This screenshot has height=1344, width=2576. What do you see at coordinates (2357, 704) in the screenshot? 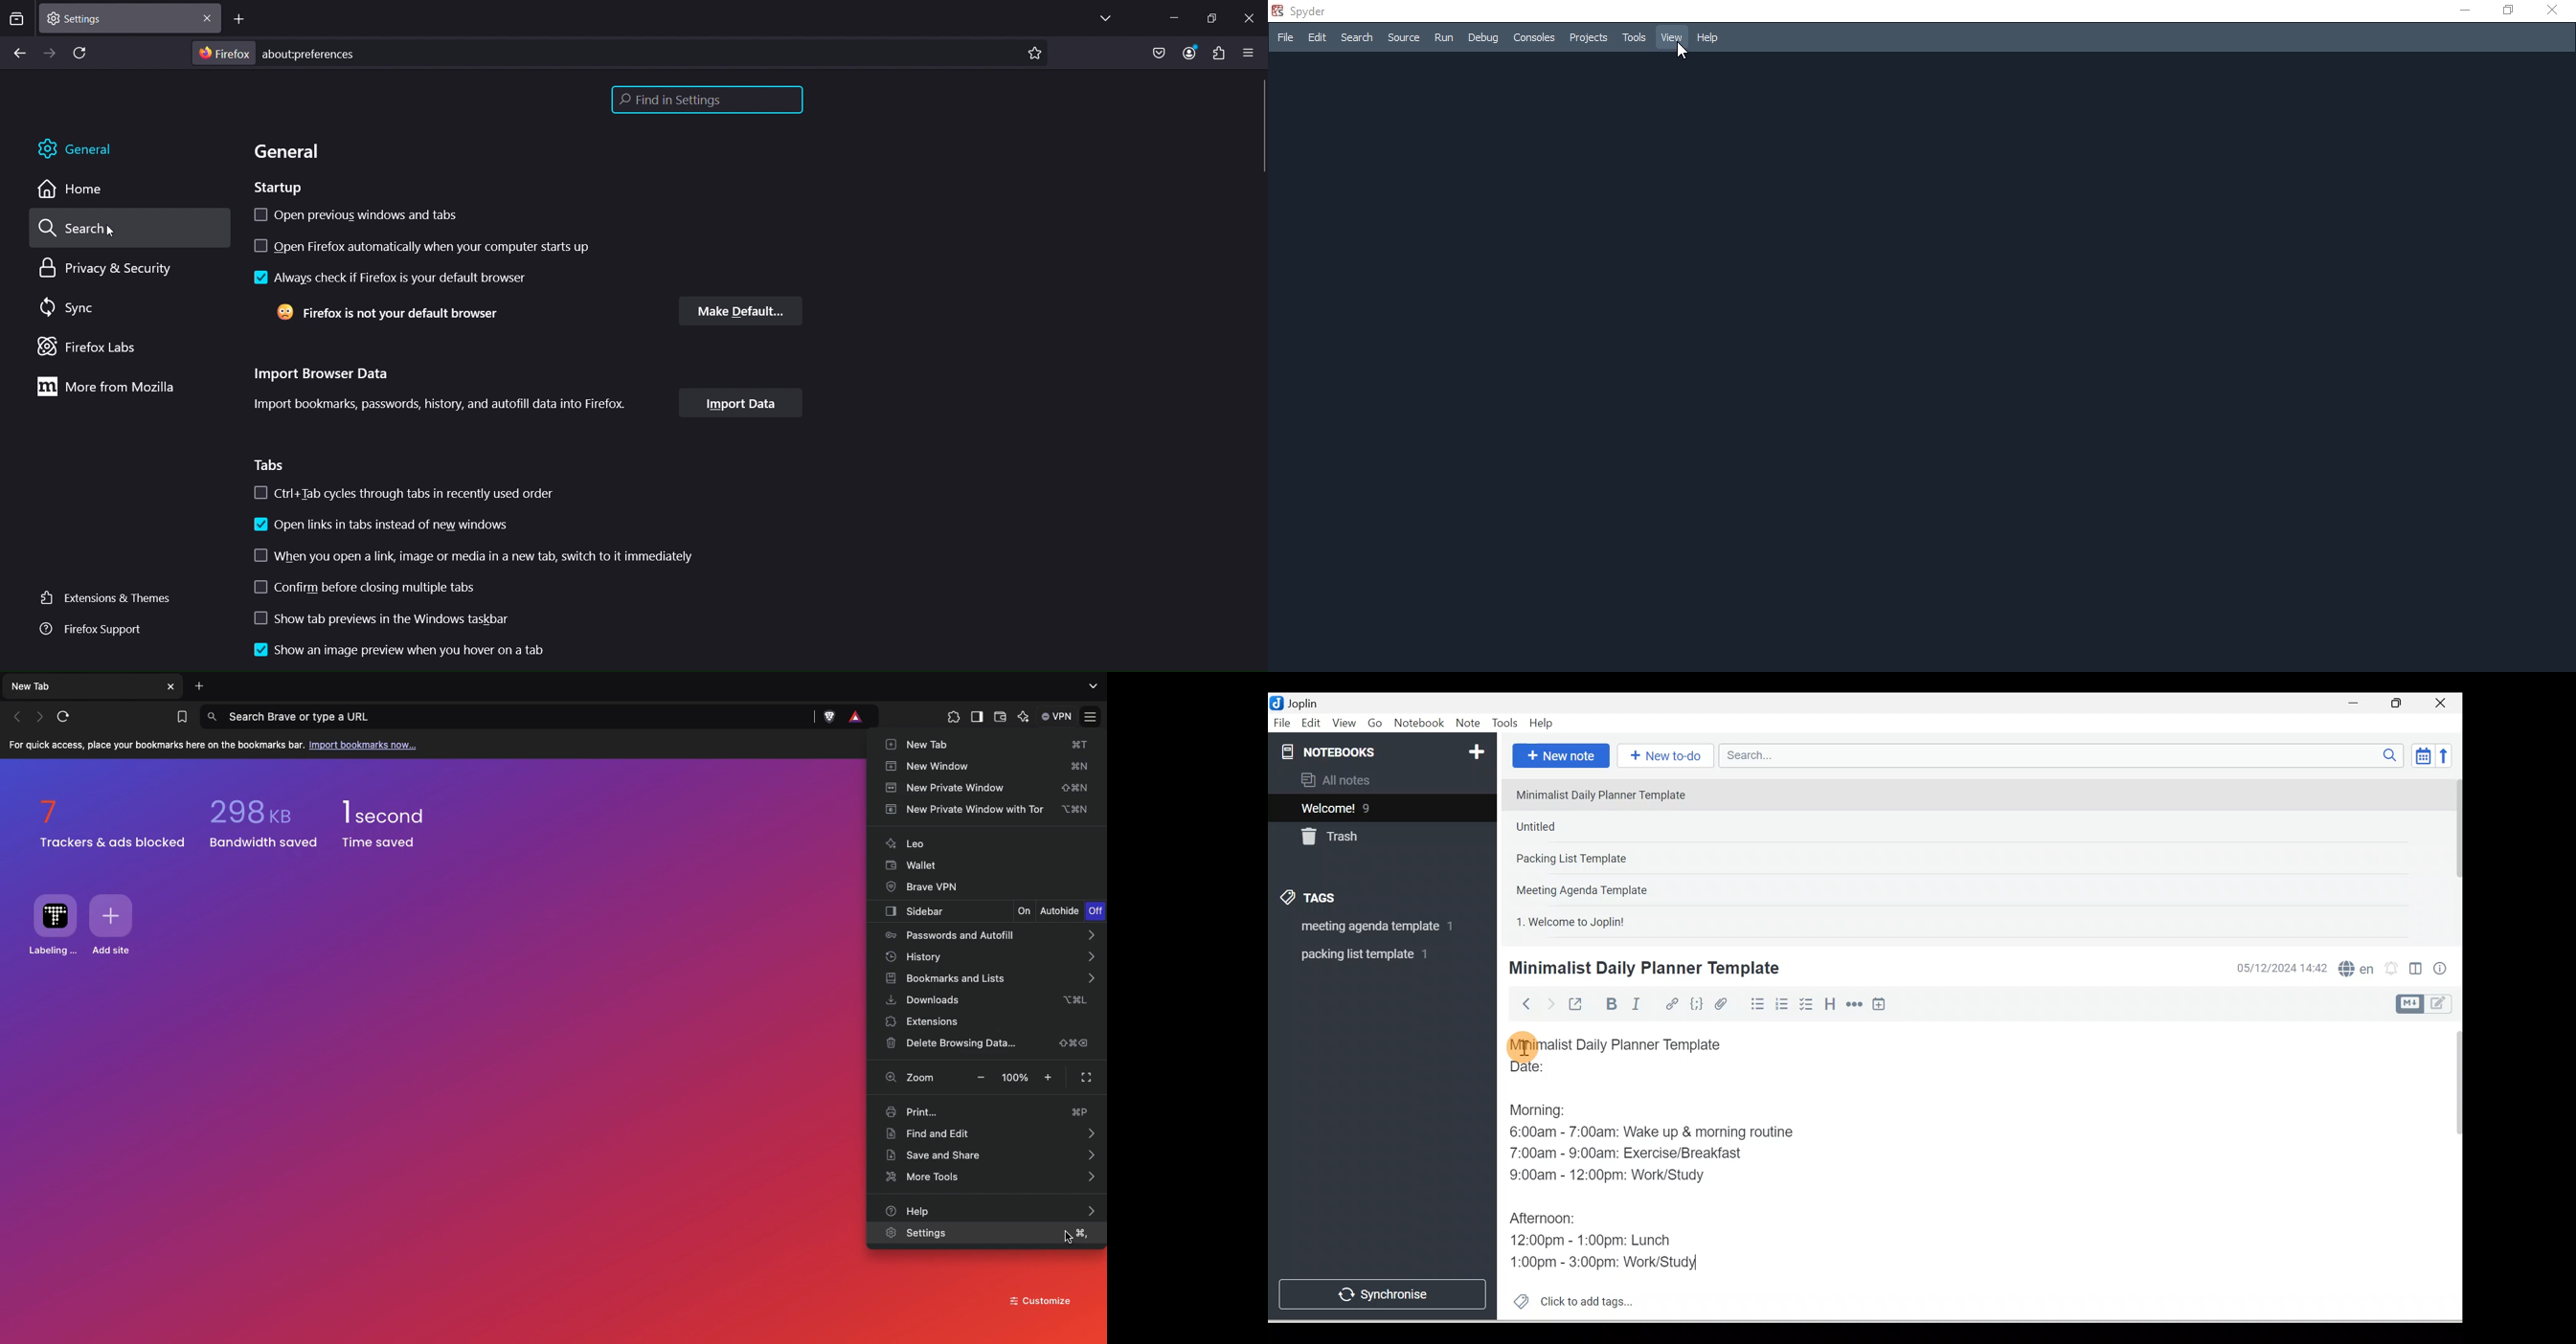
I see `Minimise` at bounding box center [2357, 704].